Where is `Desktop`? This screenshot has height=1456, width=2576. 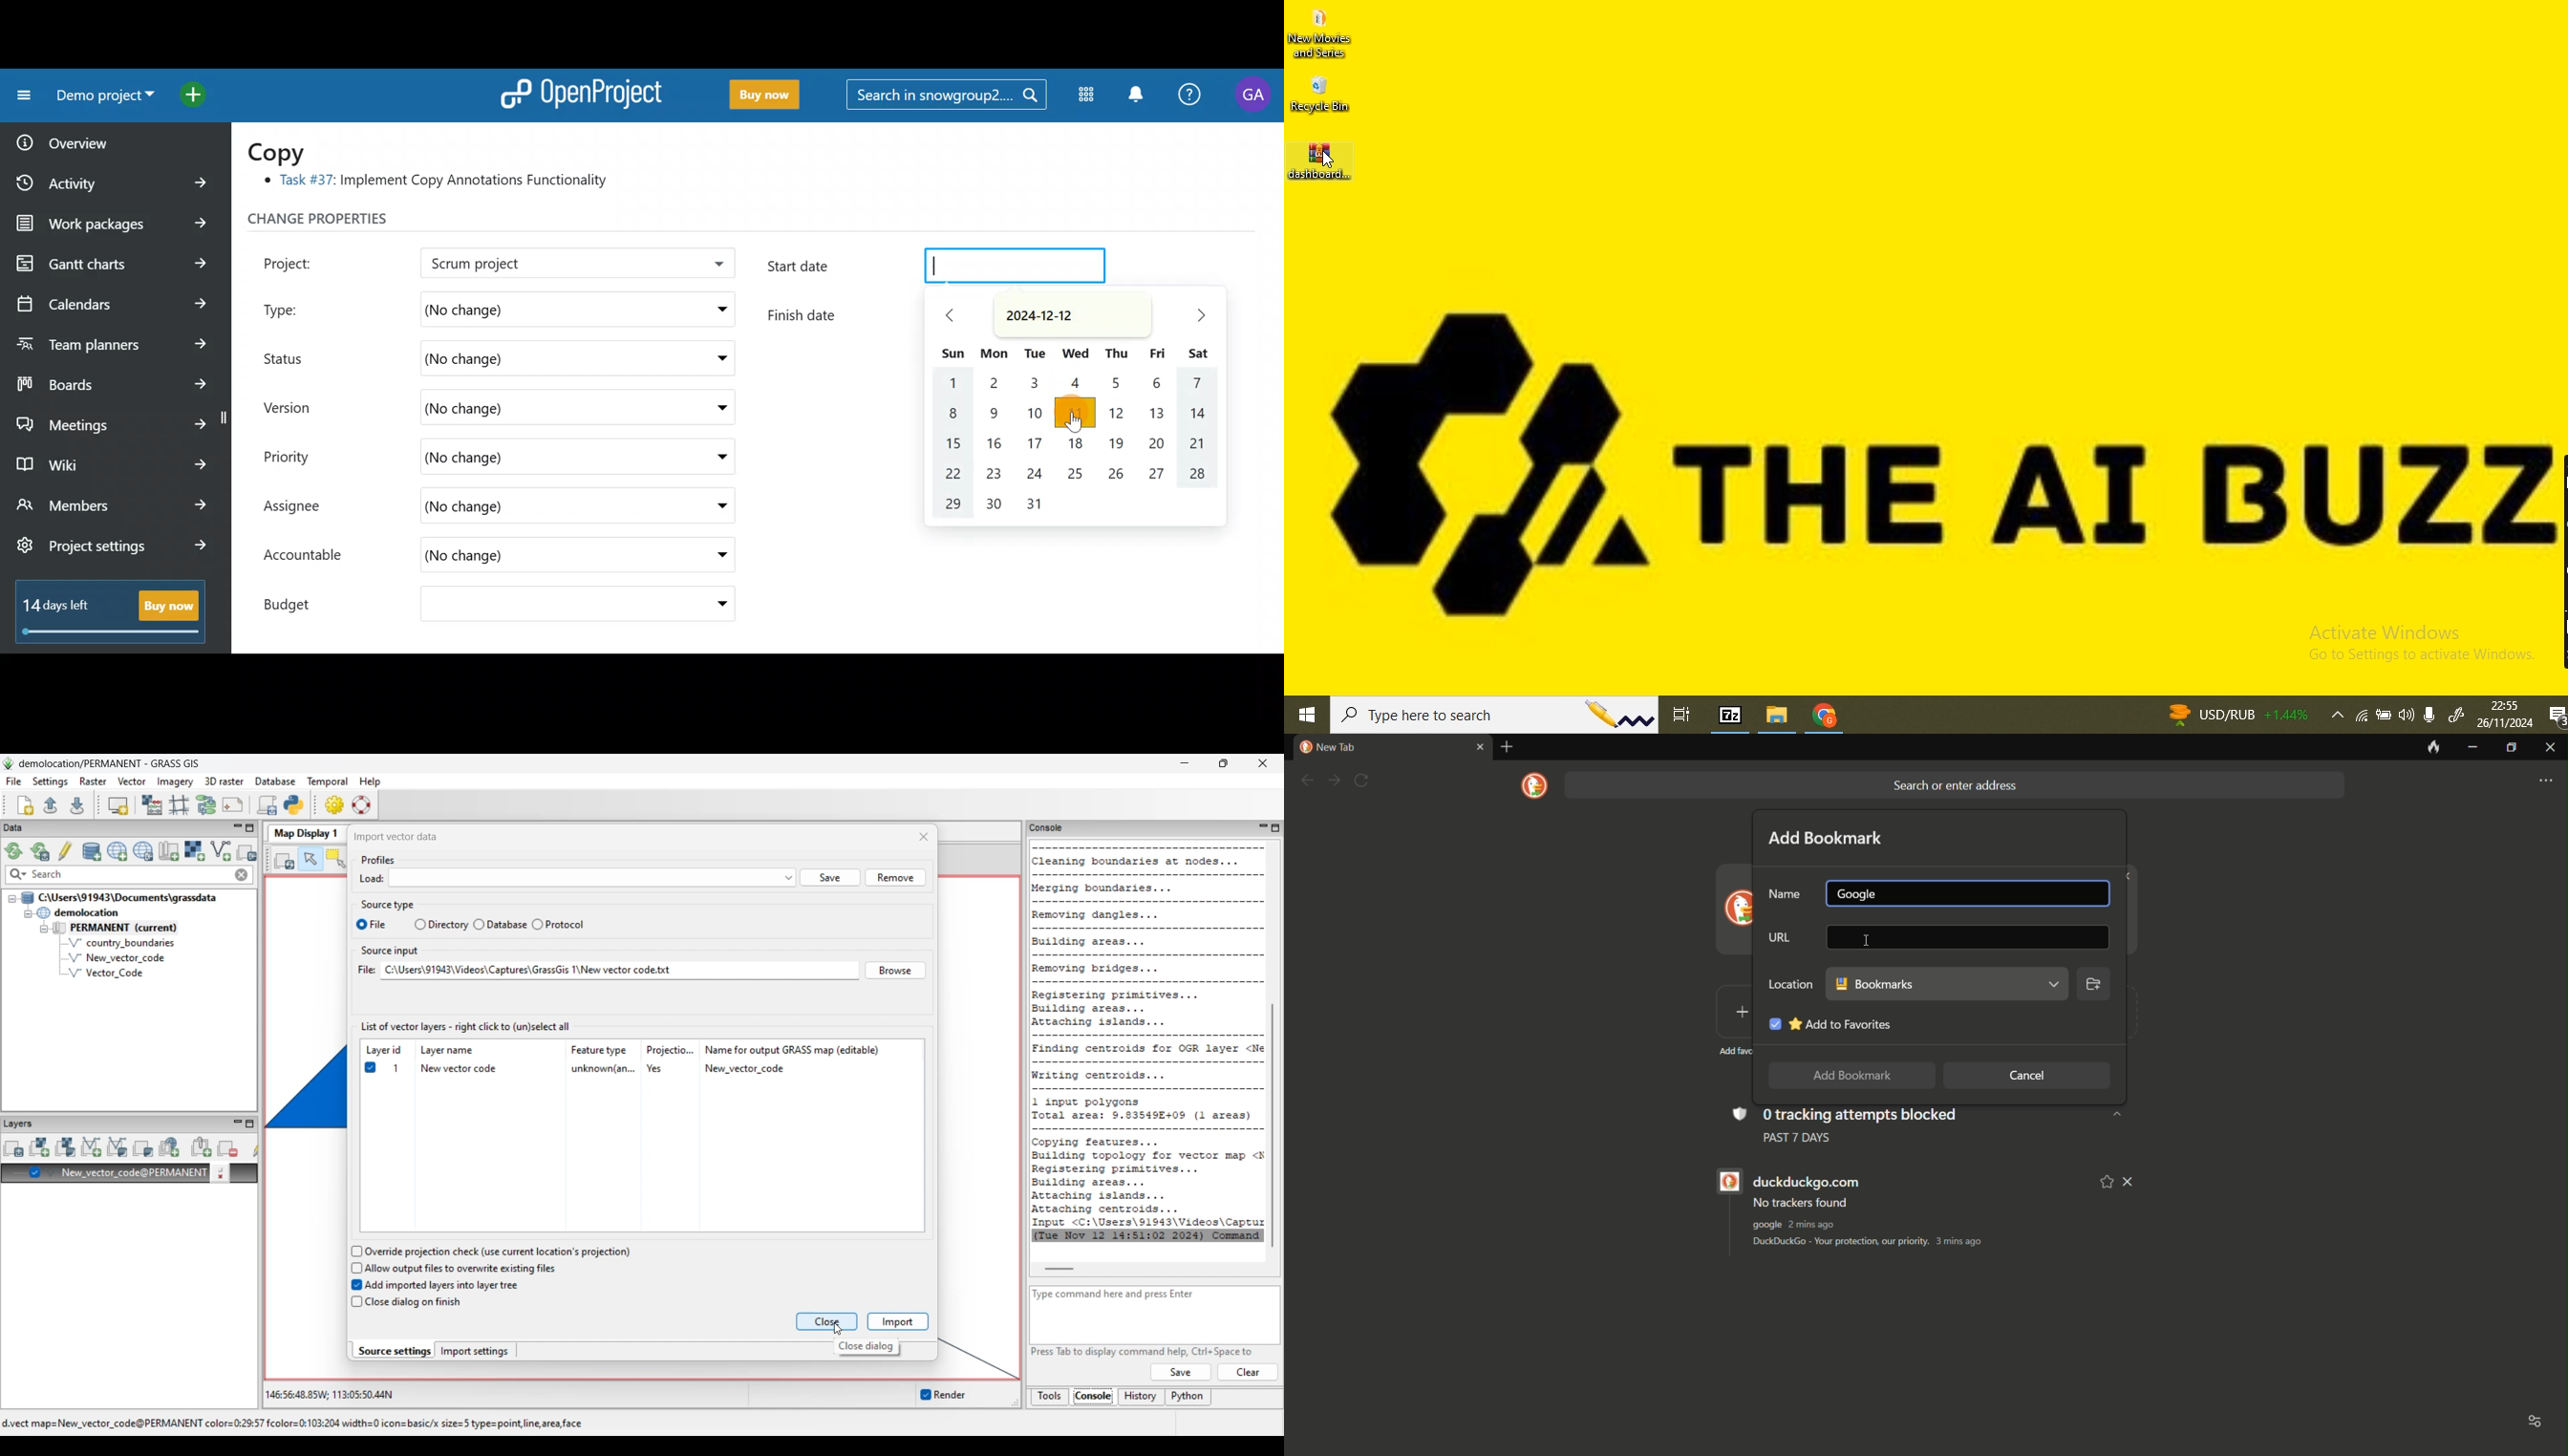 Desktop is located at coordinates (1973, 352).